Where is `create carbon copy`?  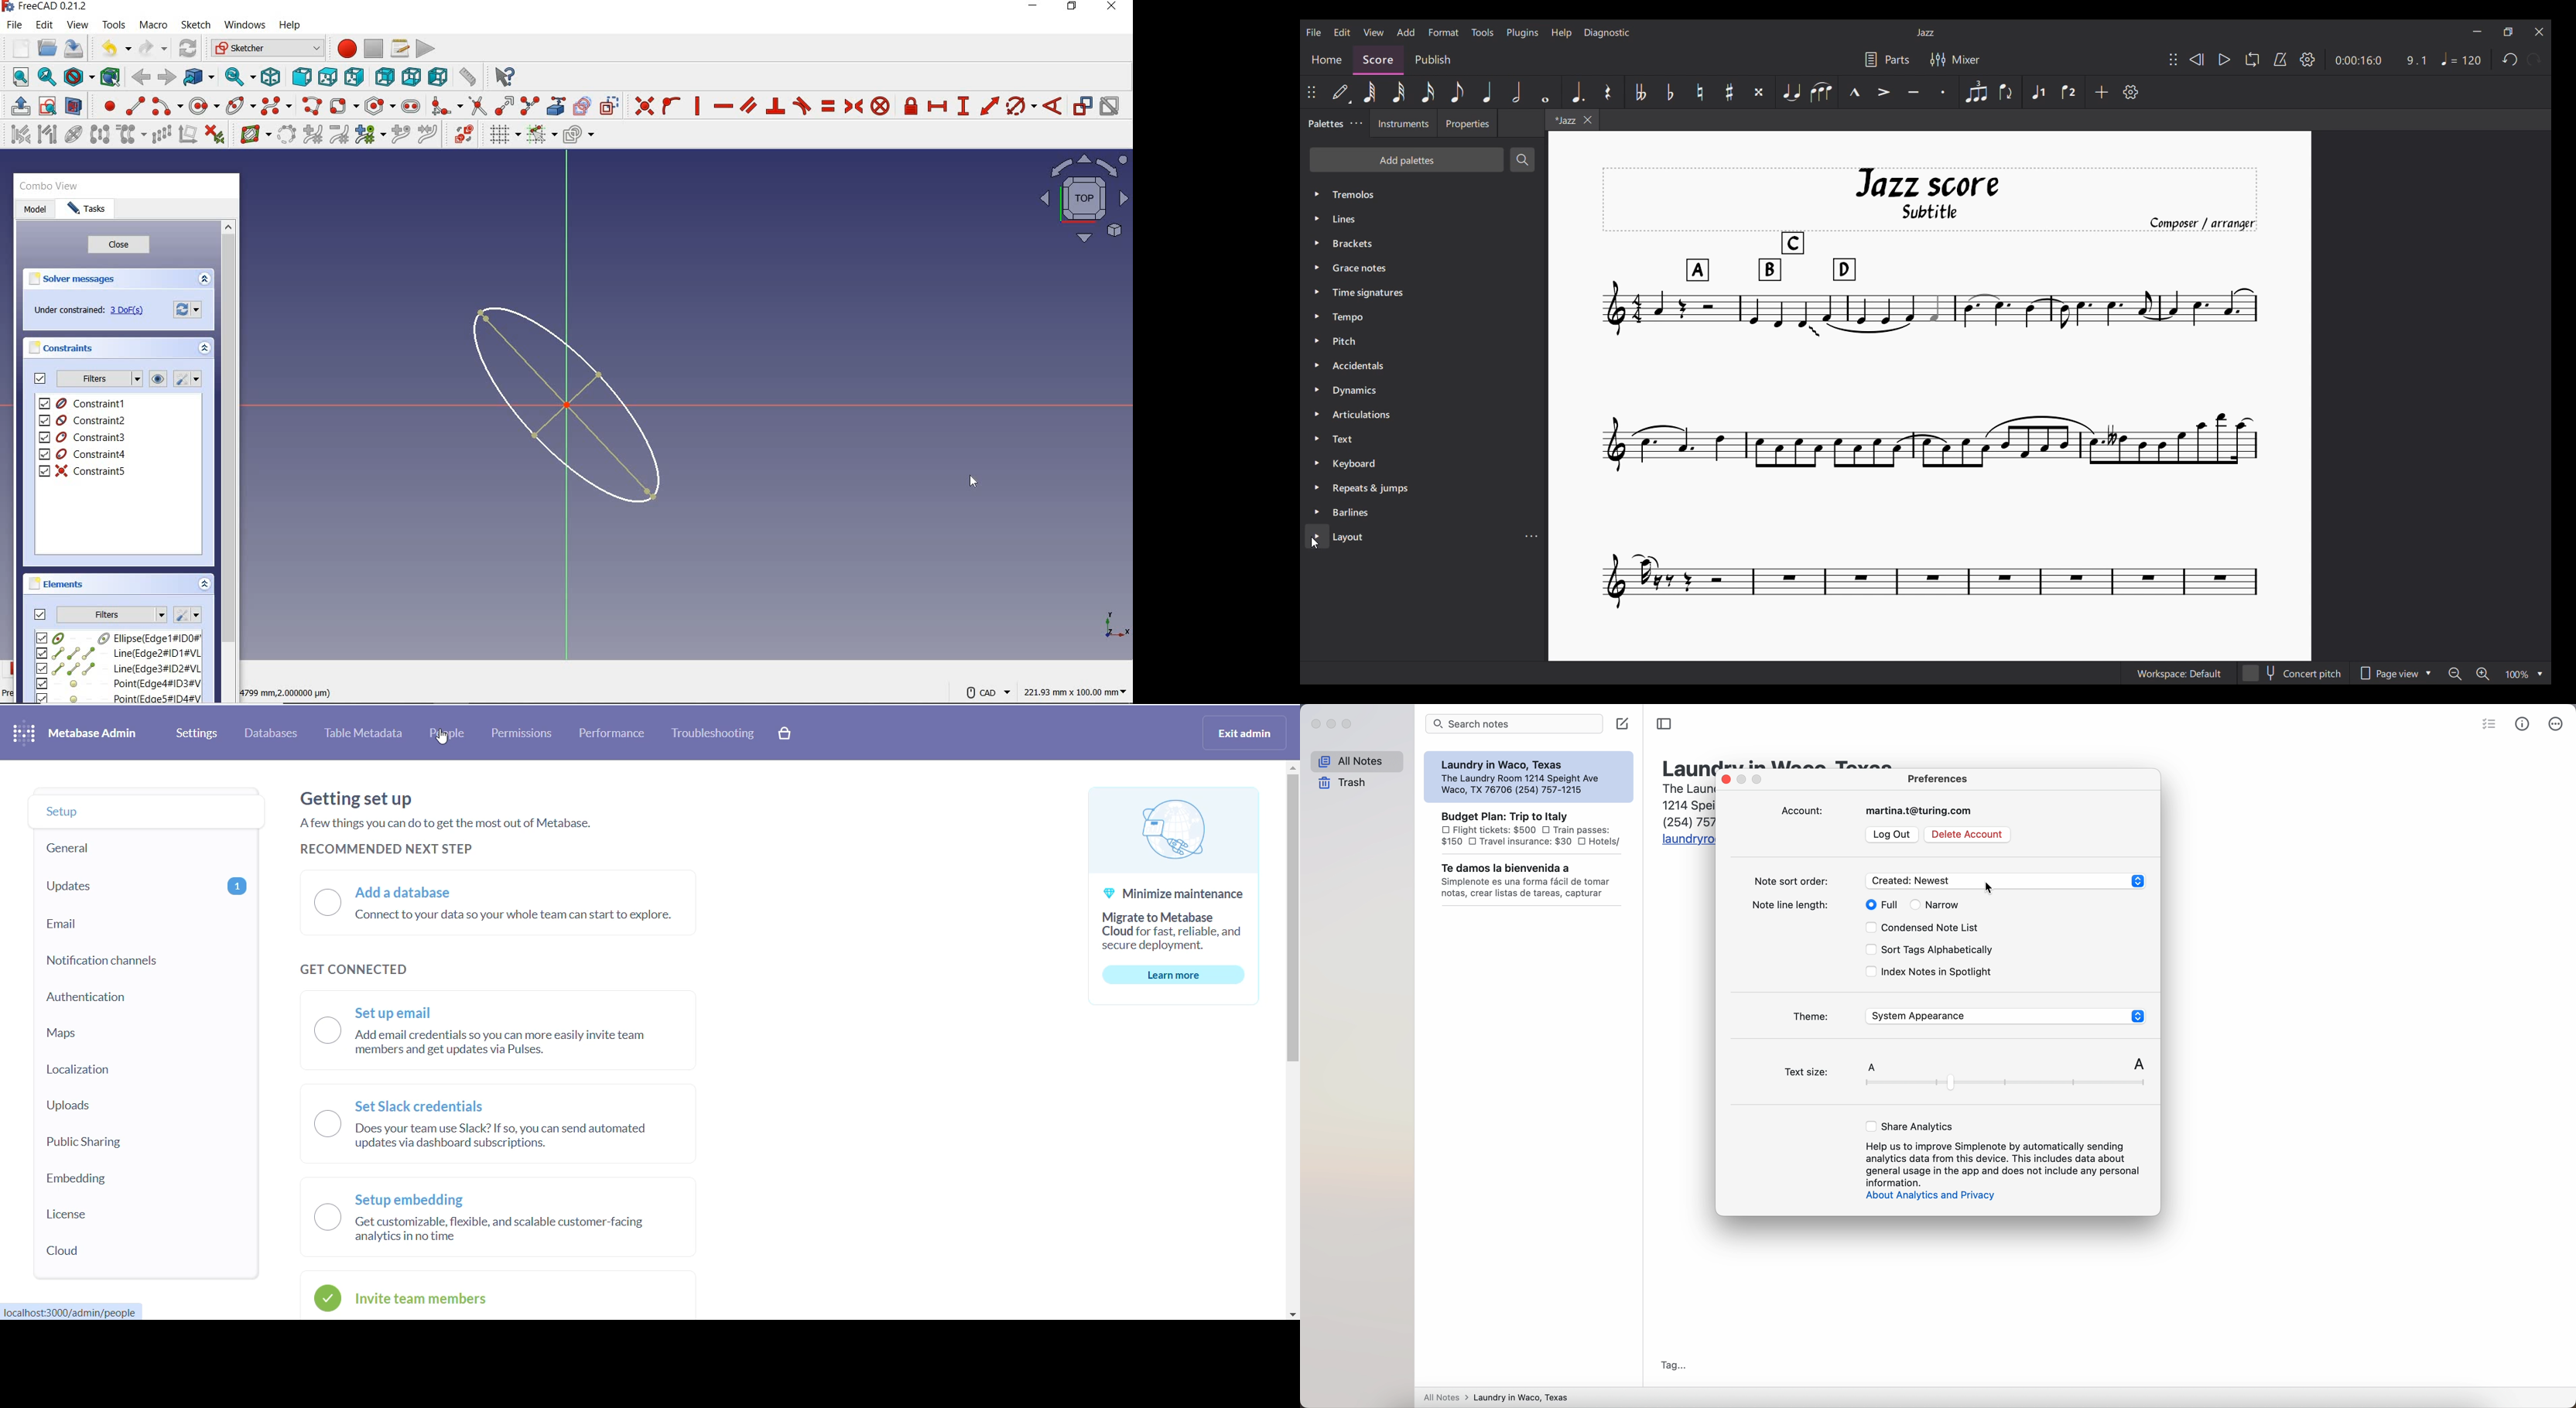 create carbon copy is located at coordinates (583, 105).